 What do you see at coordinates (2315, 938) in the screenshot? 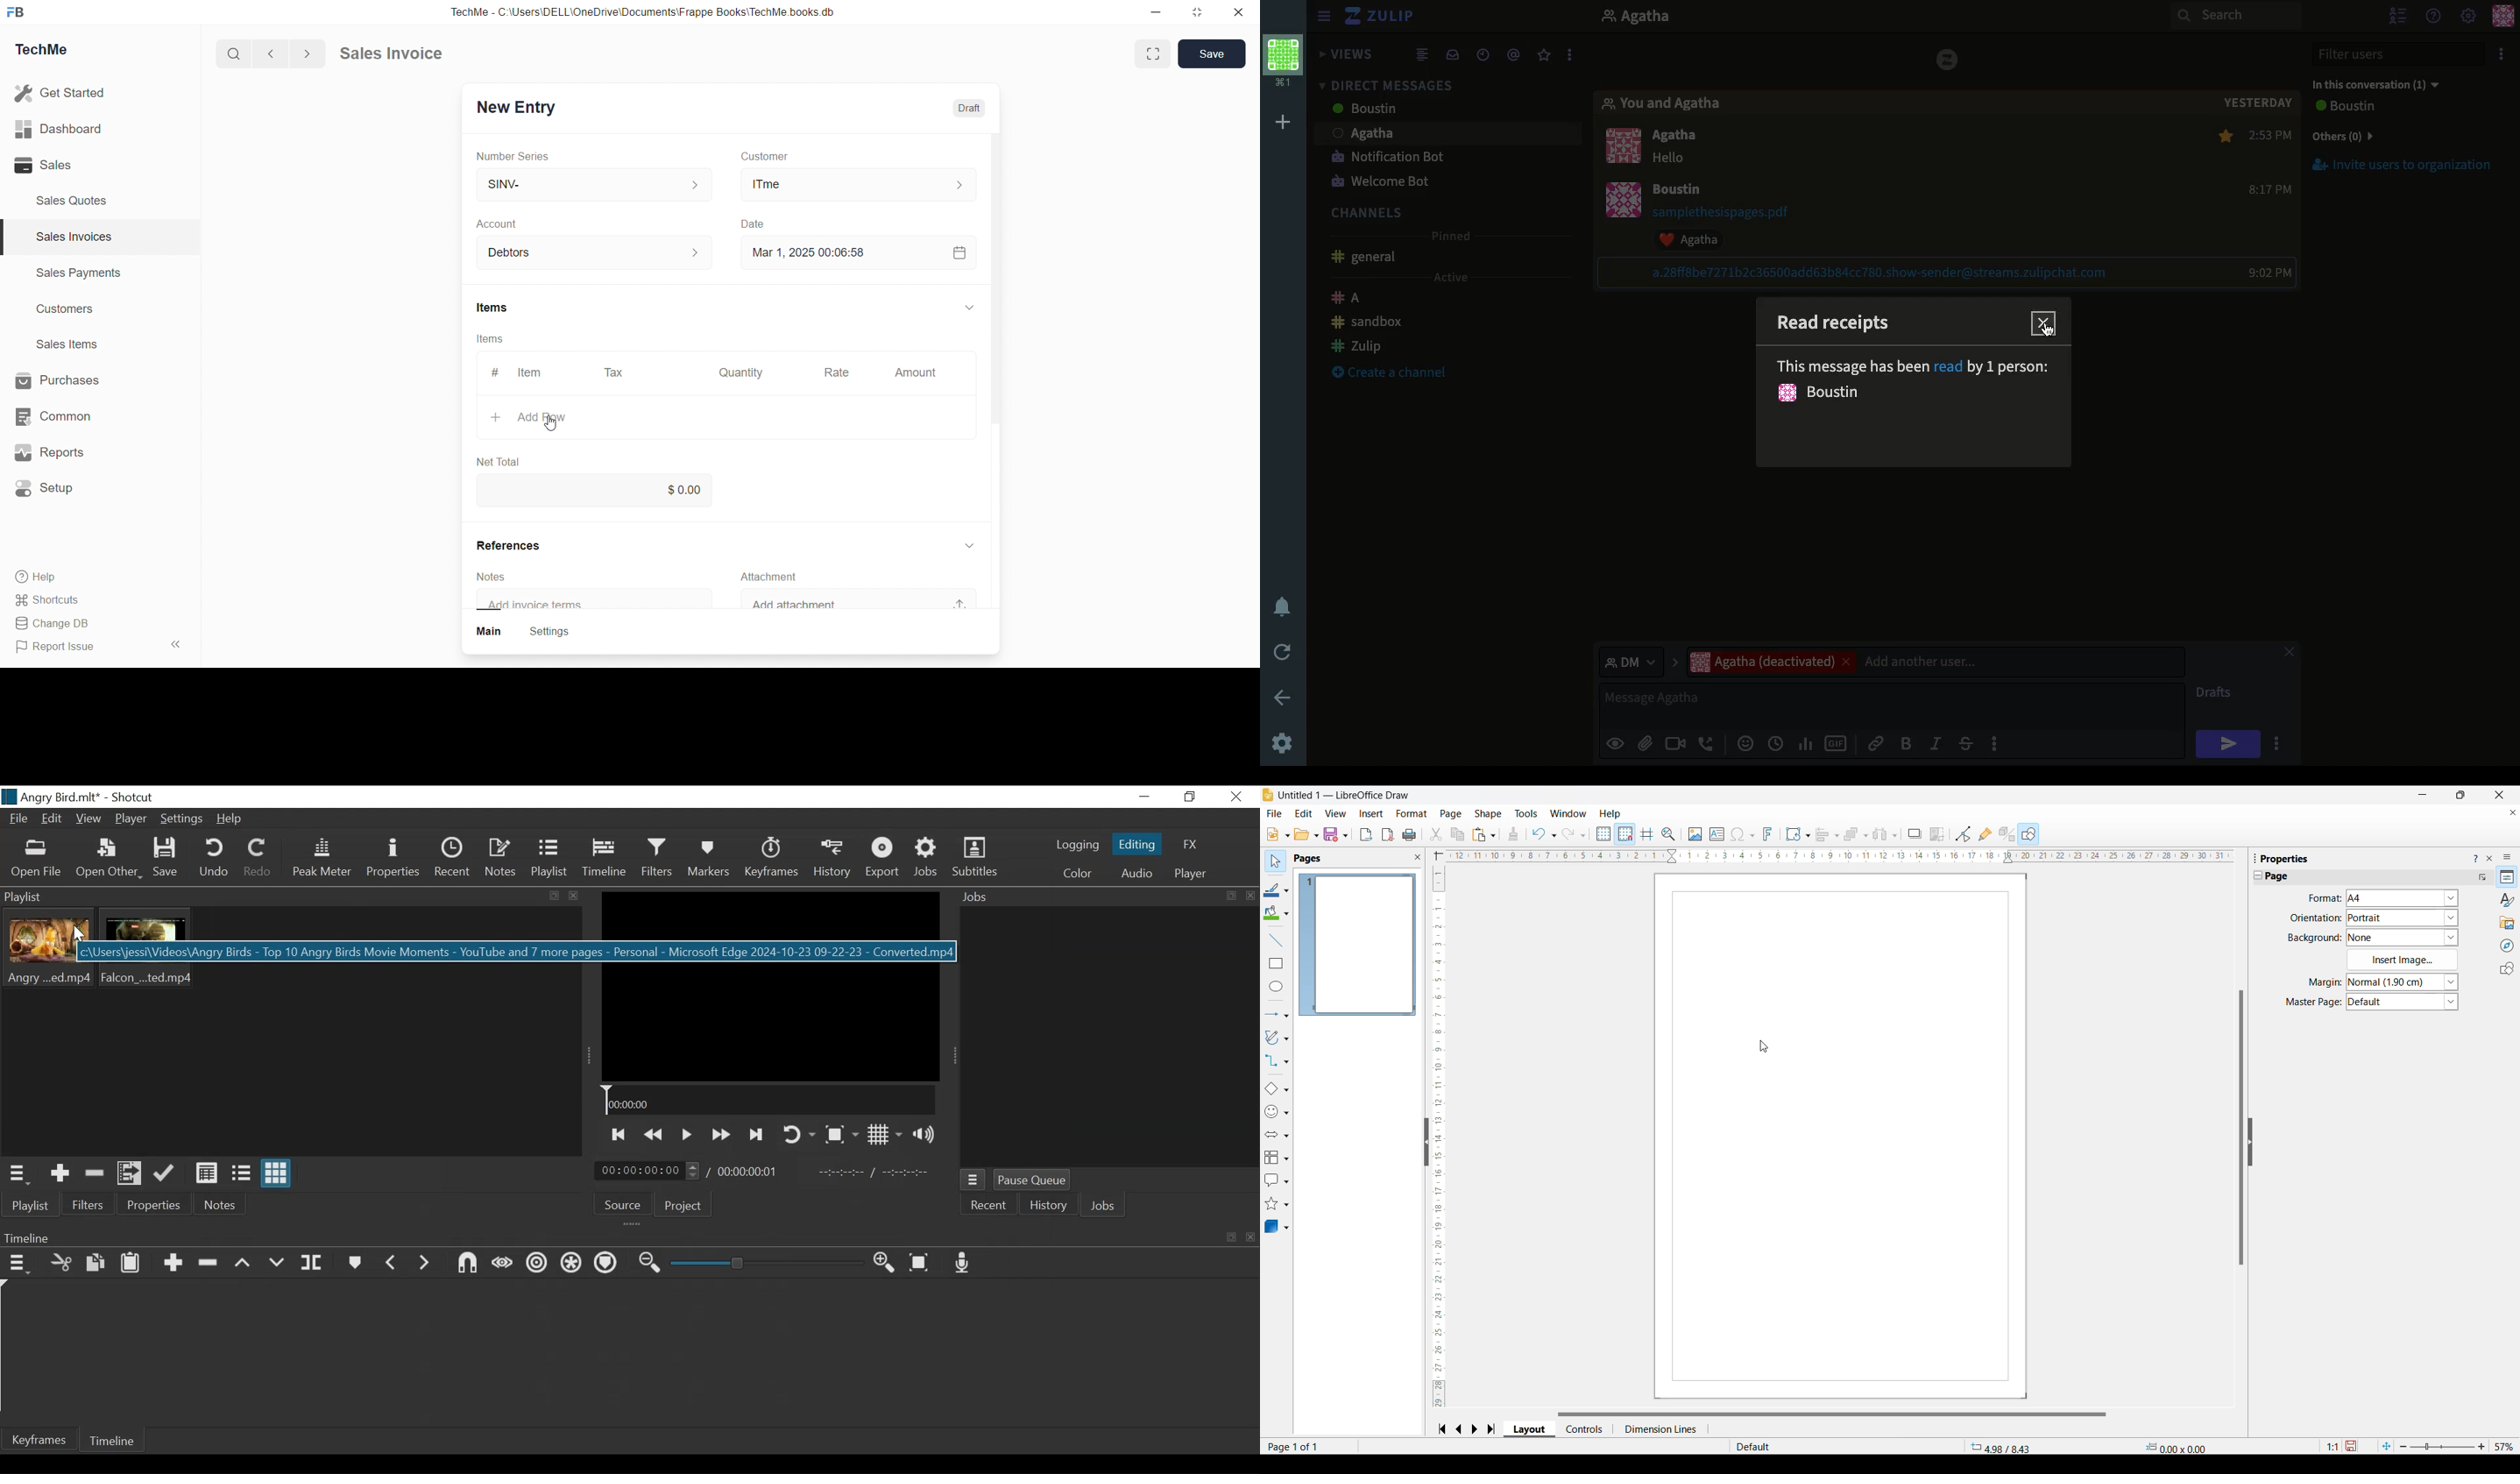
I see `Background` at bounding box center [2315, 938].